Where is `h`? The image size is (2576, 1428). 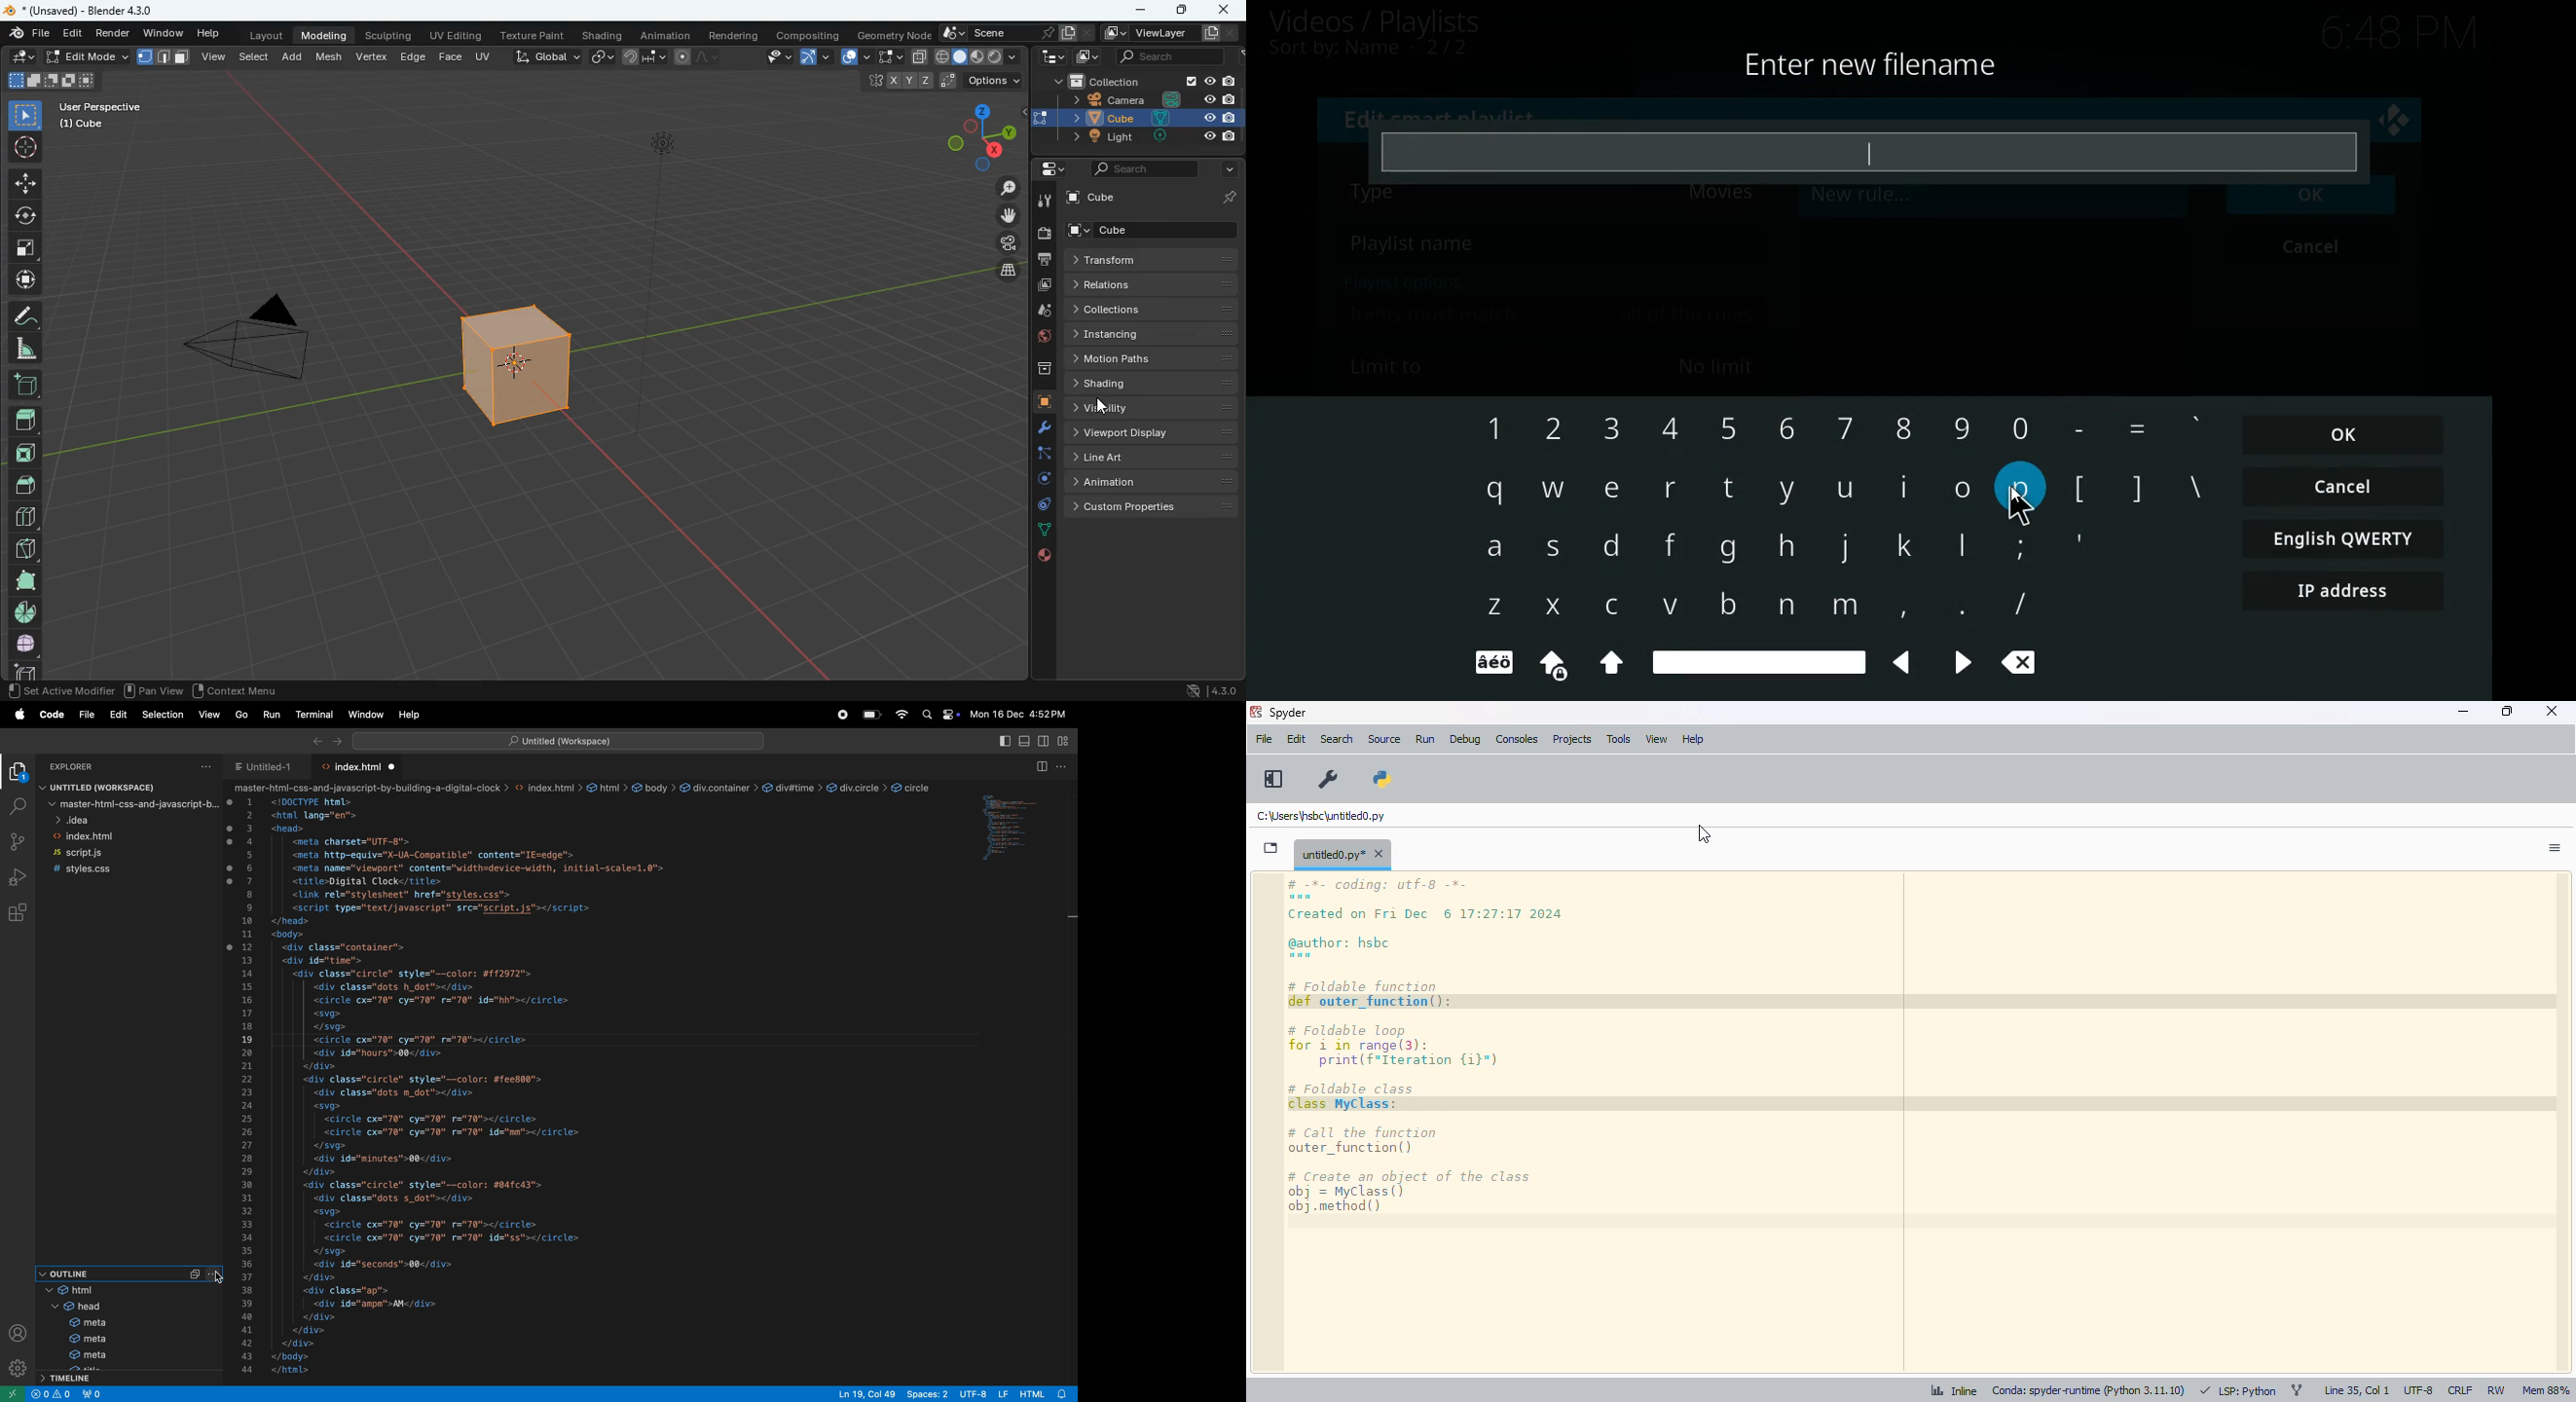
h is located at coordinates (1786, 548).